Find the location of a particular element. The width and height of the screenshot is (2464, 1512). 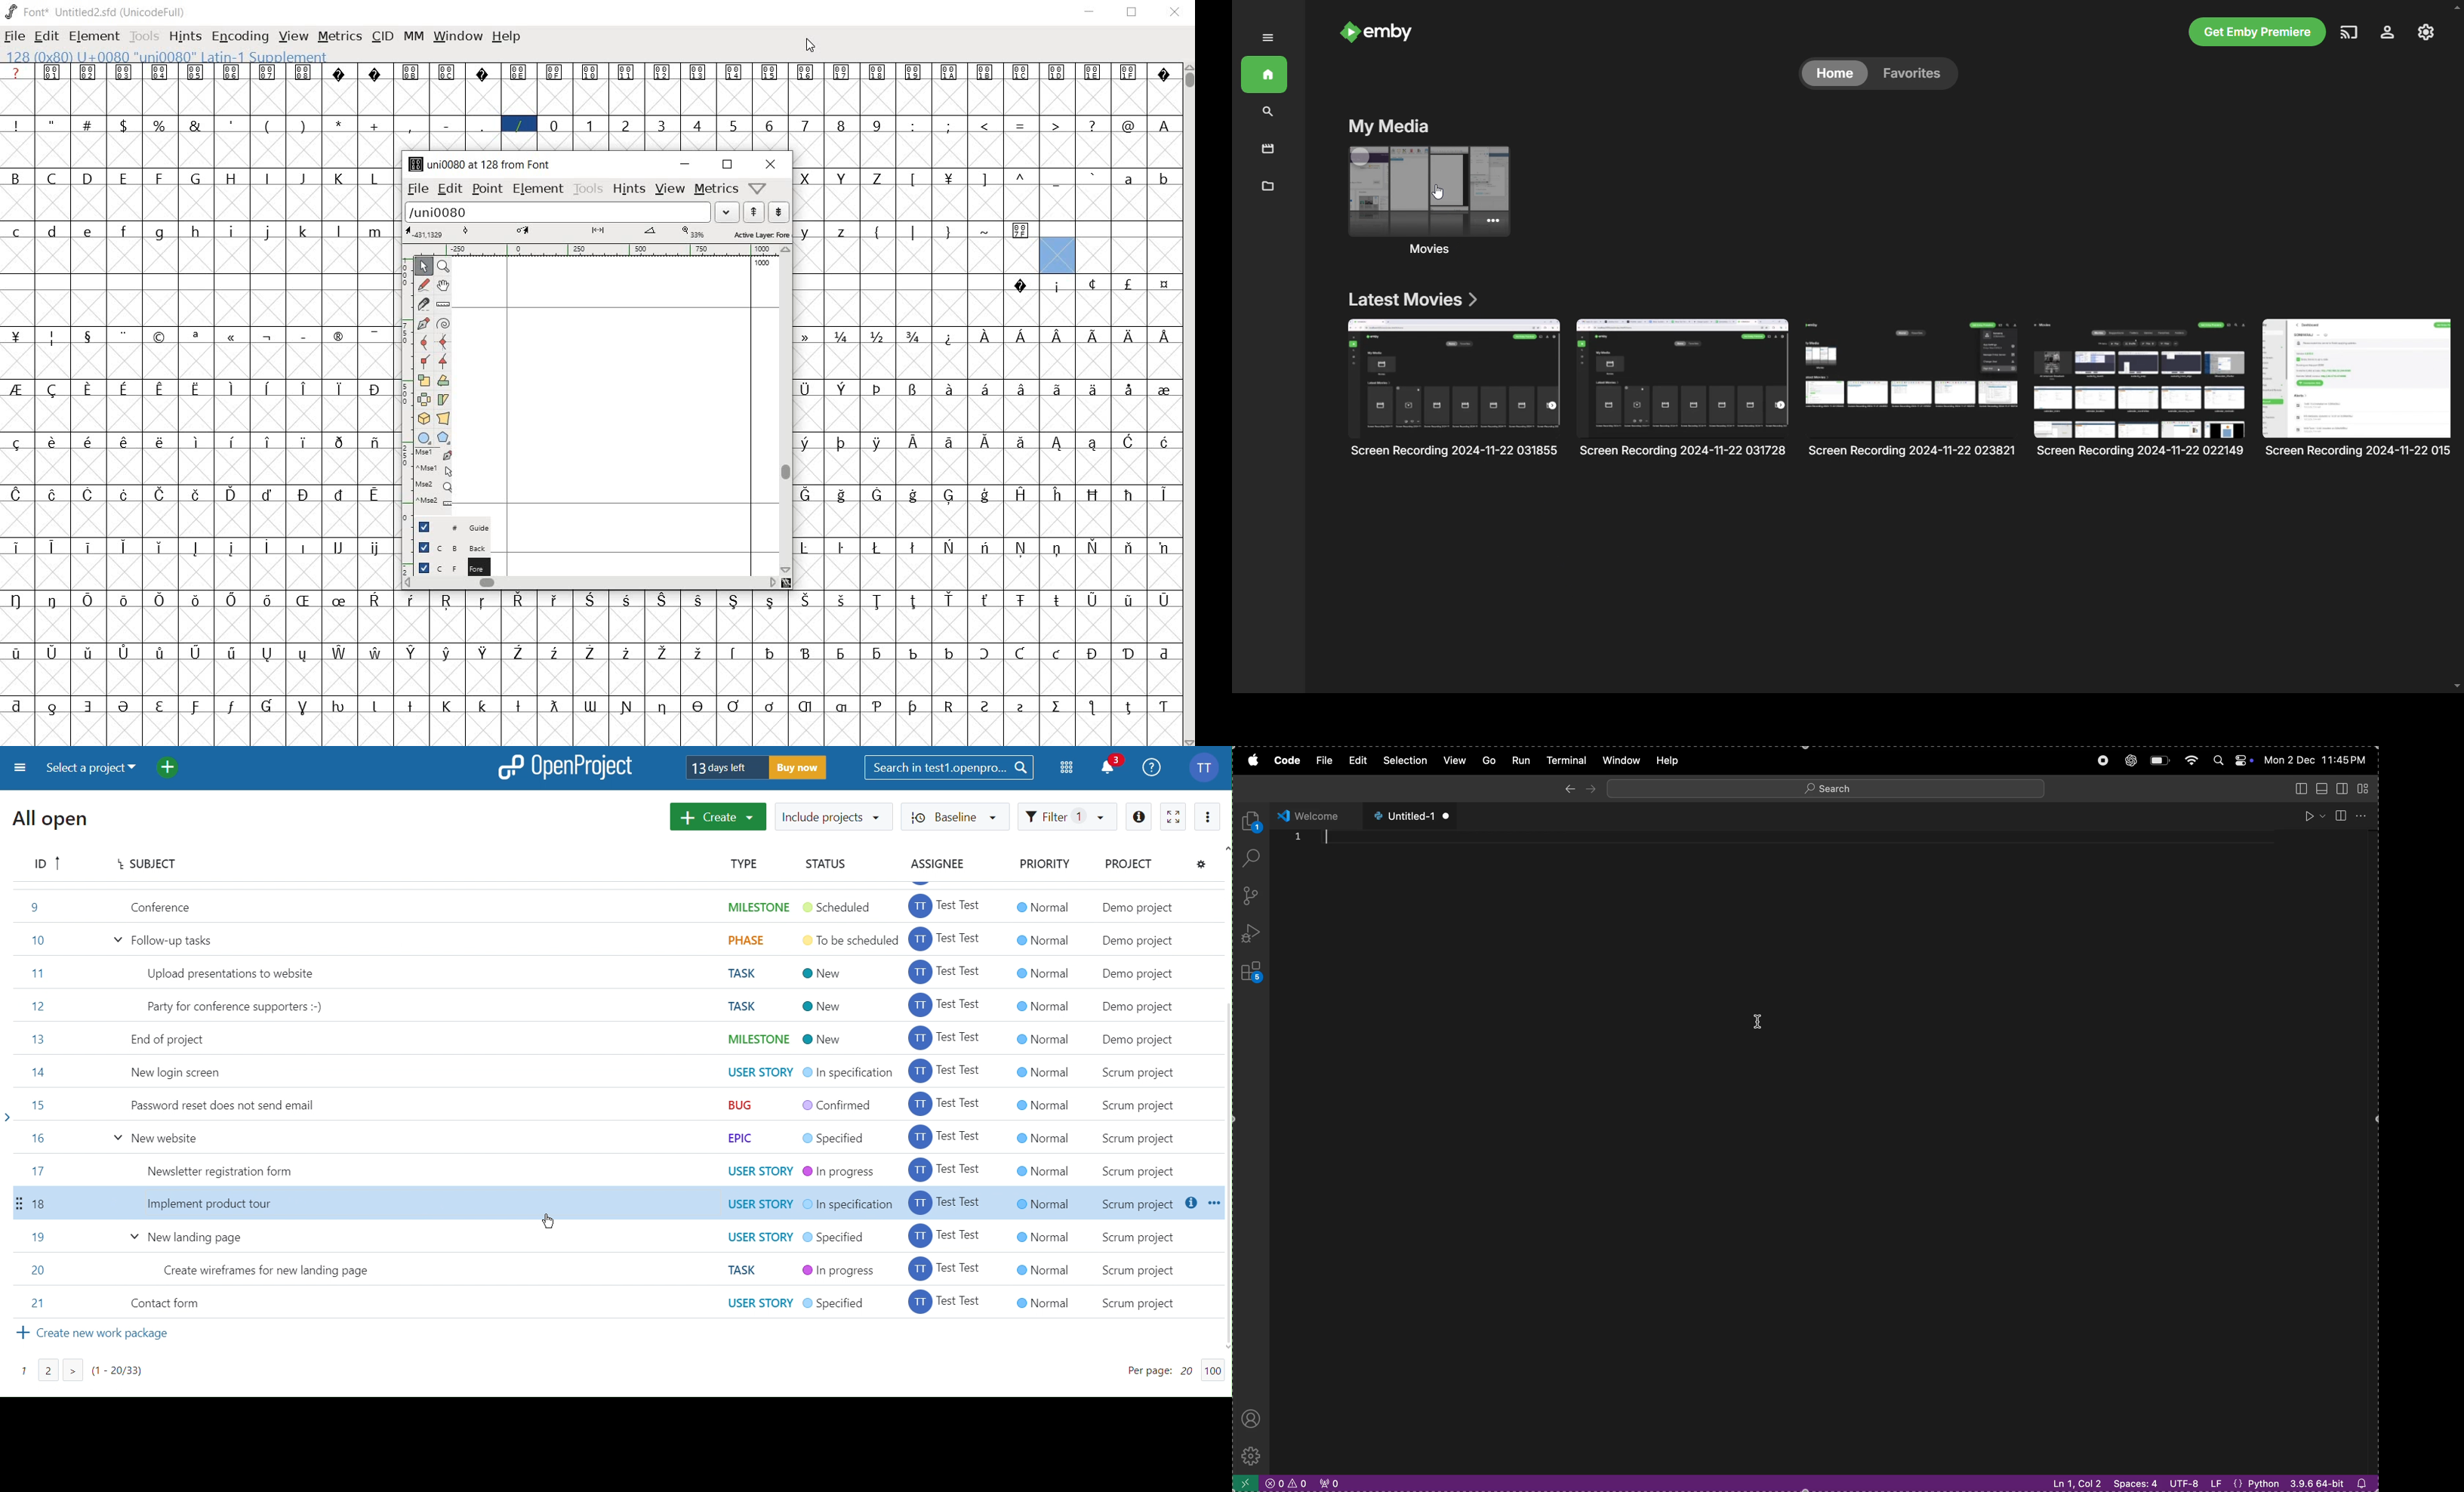

back is located at coordinates (1567, 789).